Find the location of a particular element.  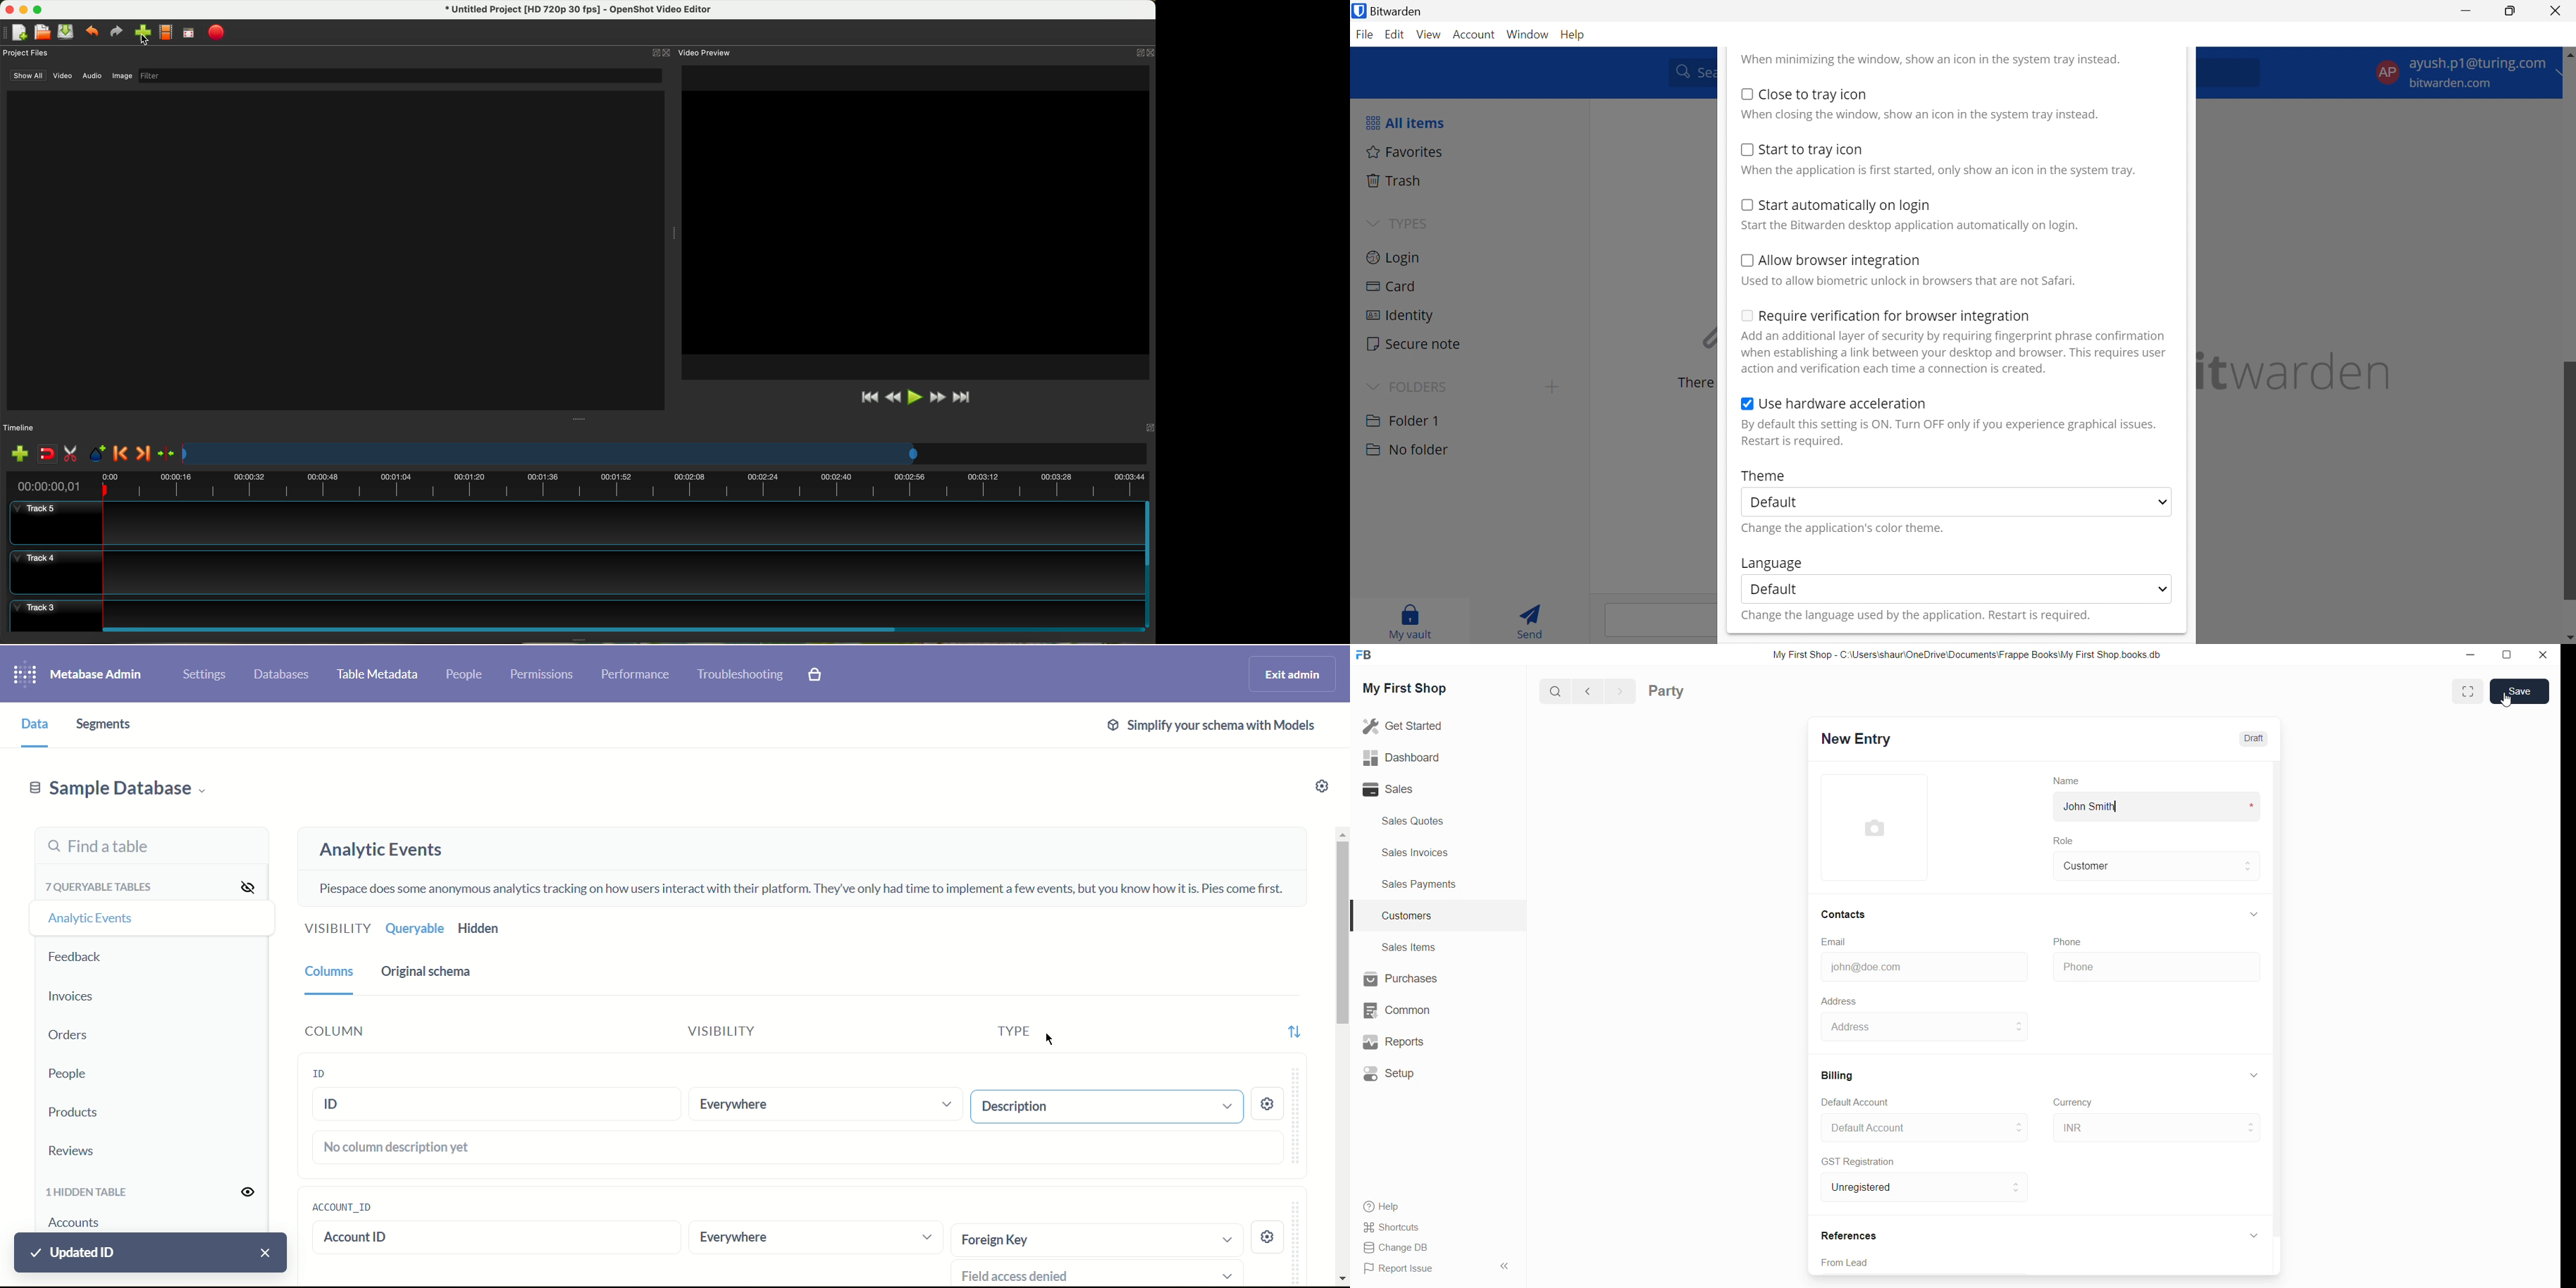

New Entry is located at coordinates (1869, 740).